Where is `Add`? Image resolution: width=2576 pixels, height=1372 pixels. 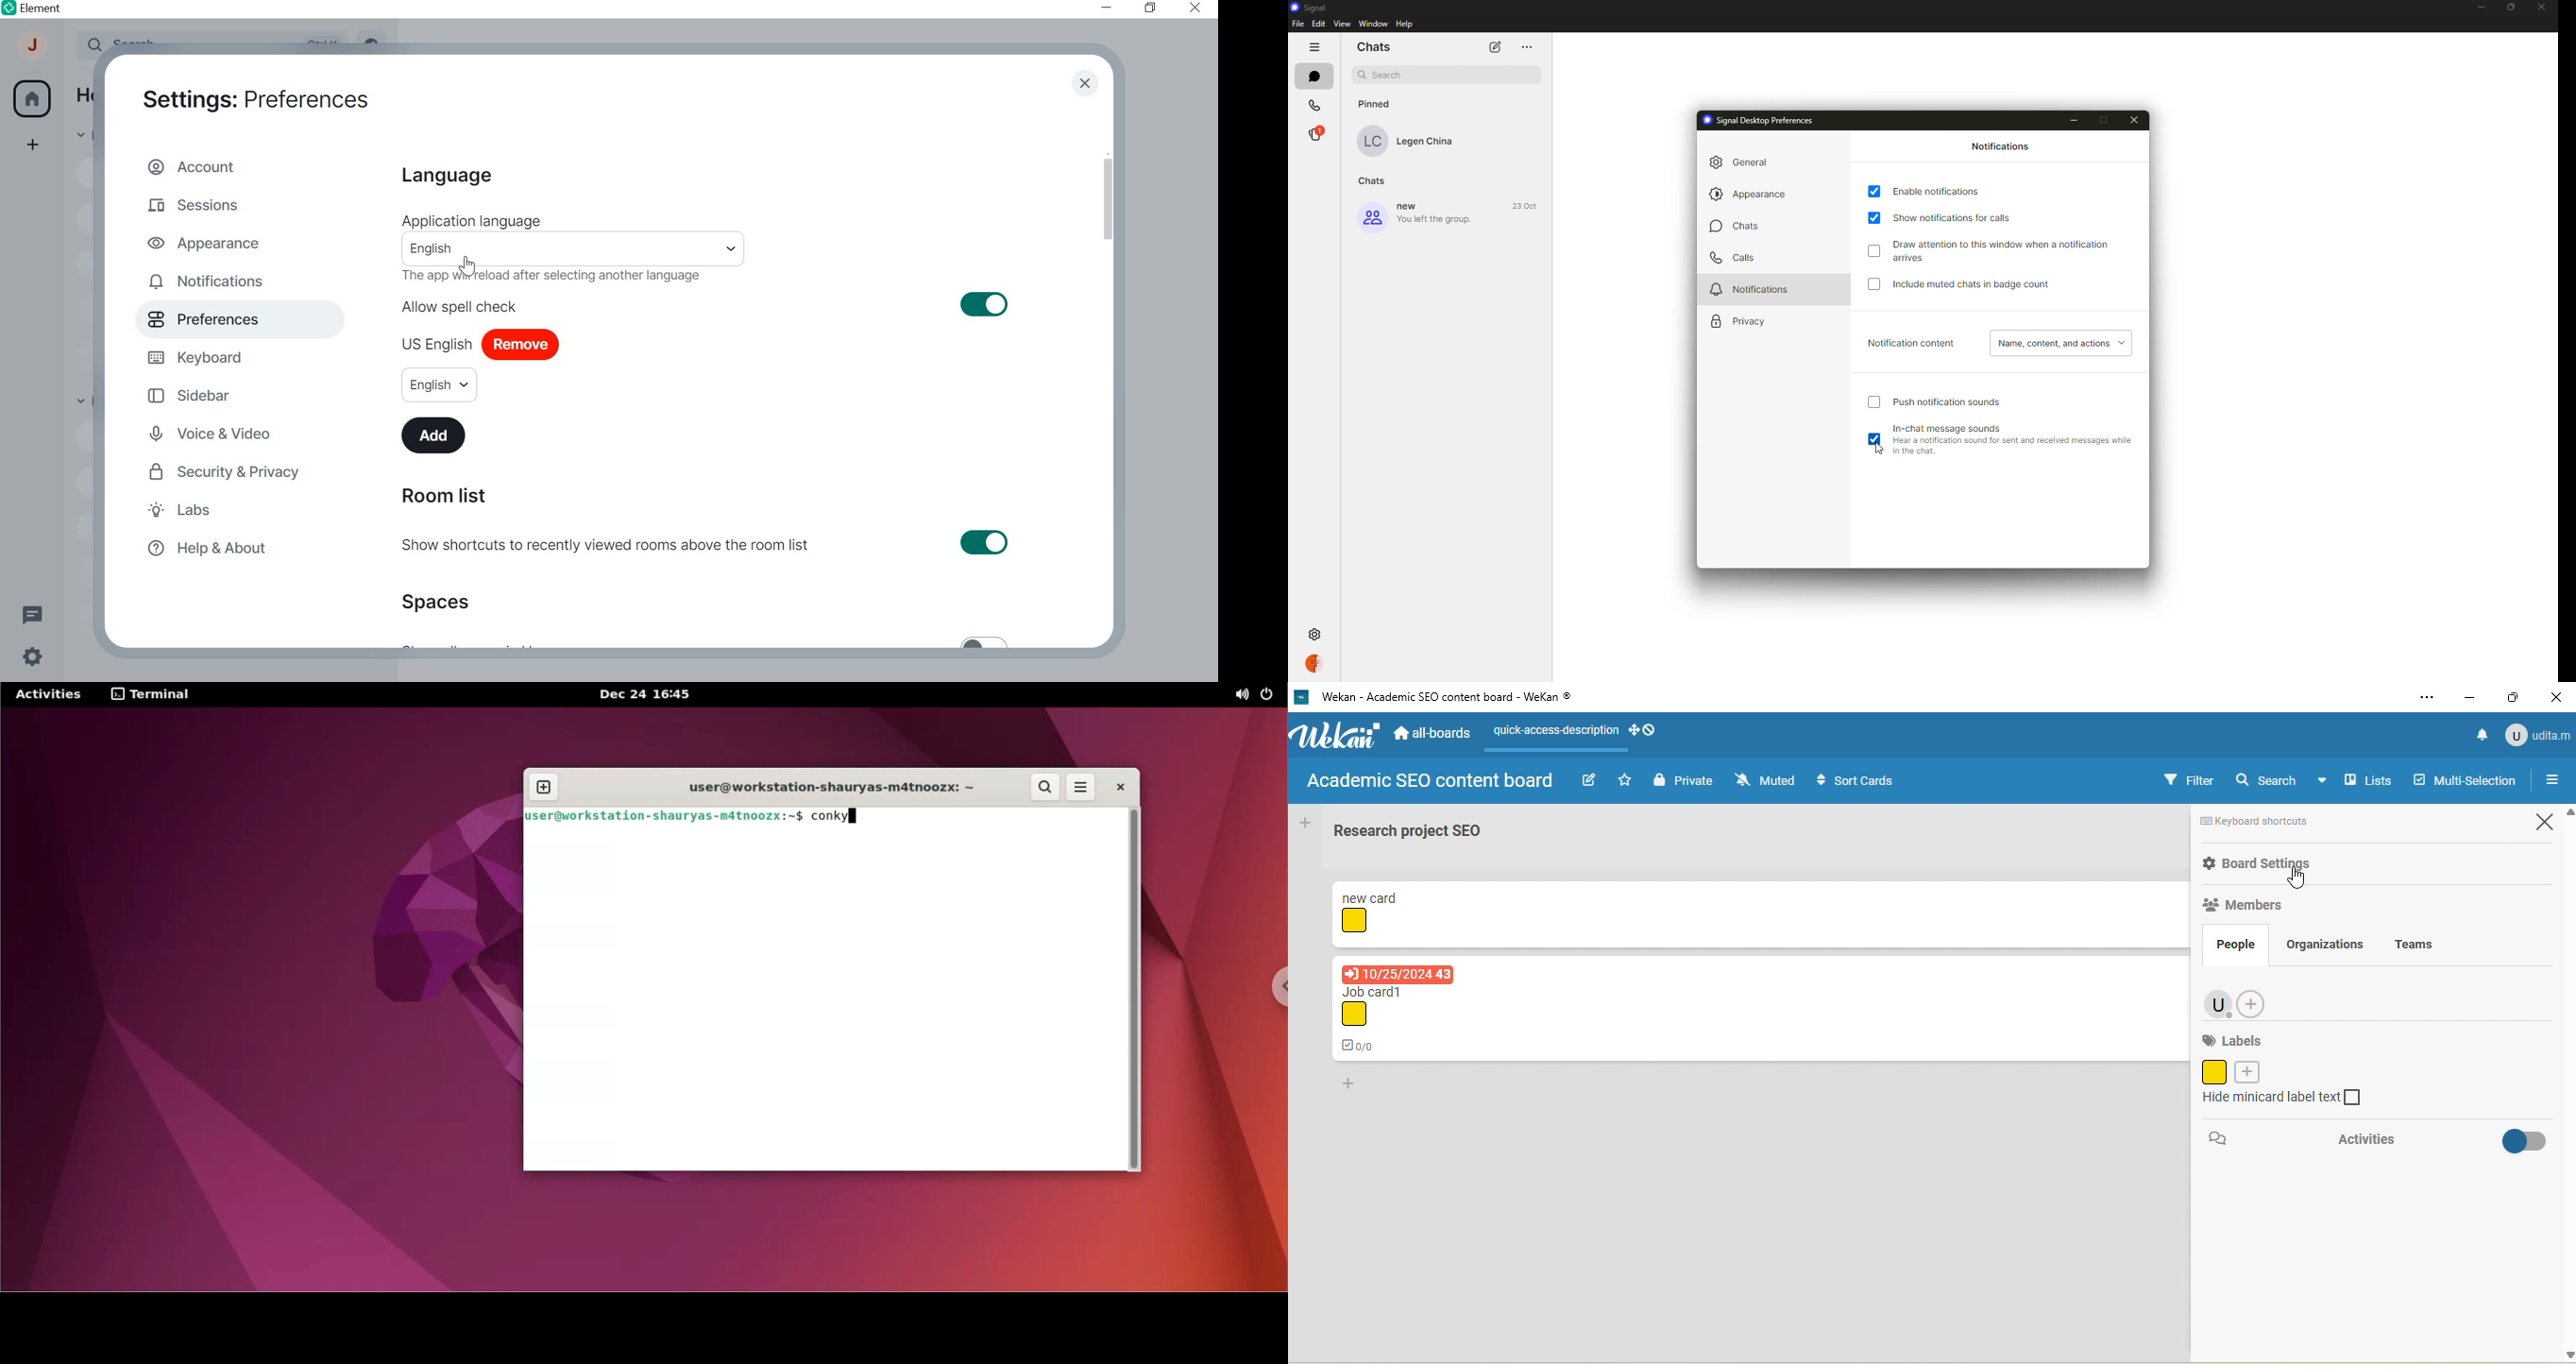 Add is located at coordinates (436, 434).